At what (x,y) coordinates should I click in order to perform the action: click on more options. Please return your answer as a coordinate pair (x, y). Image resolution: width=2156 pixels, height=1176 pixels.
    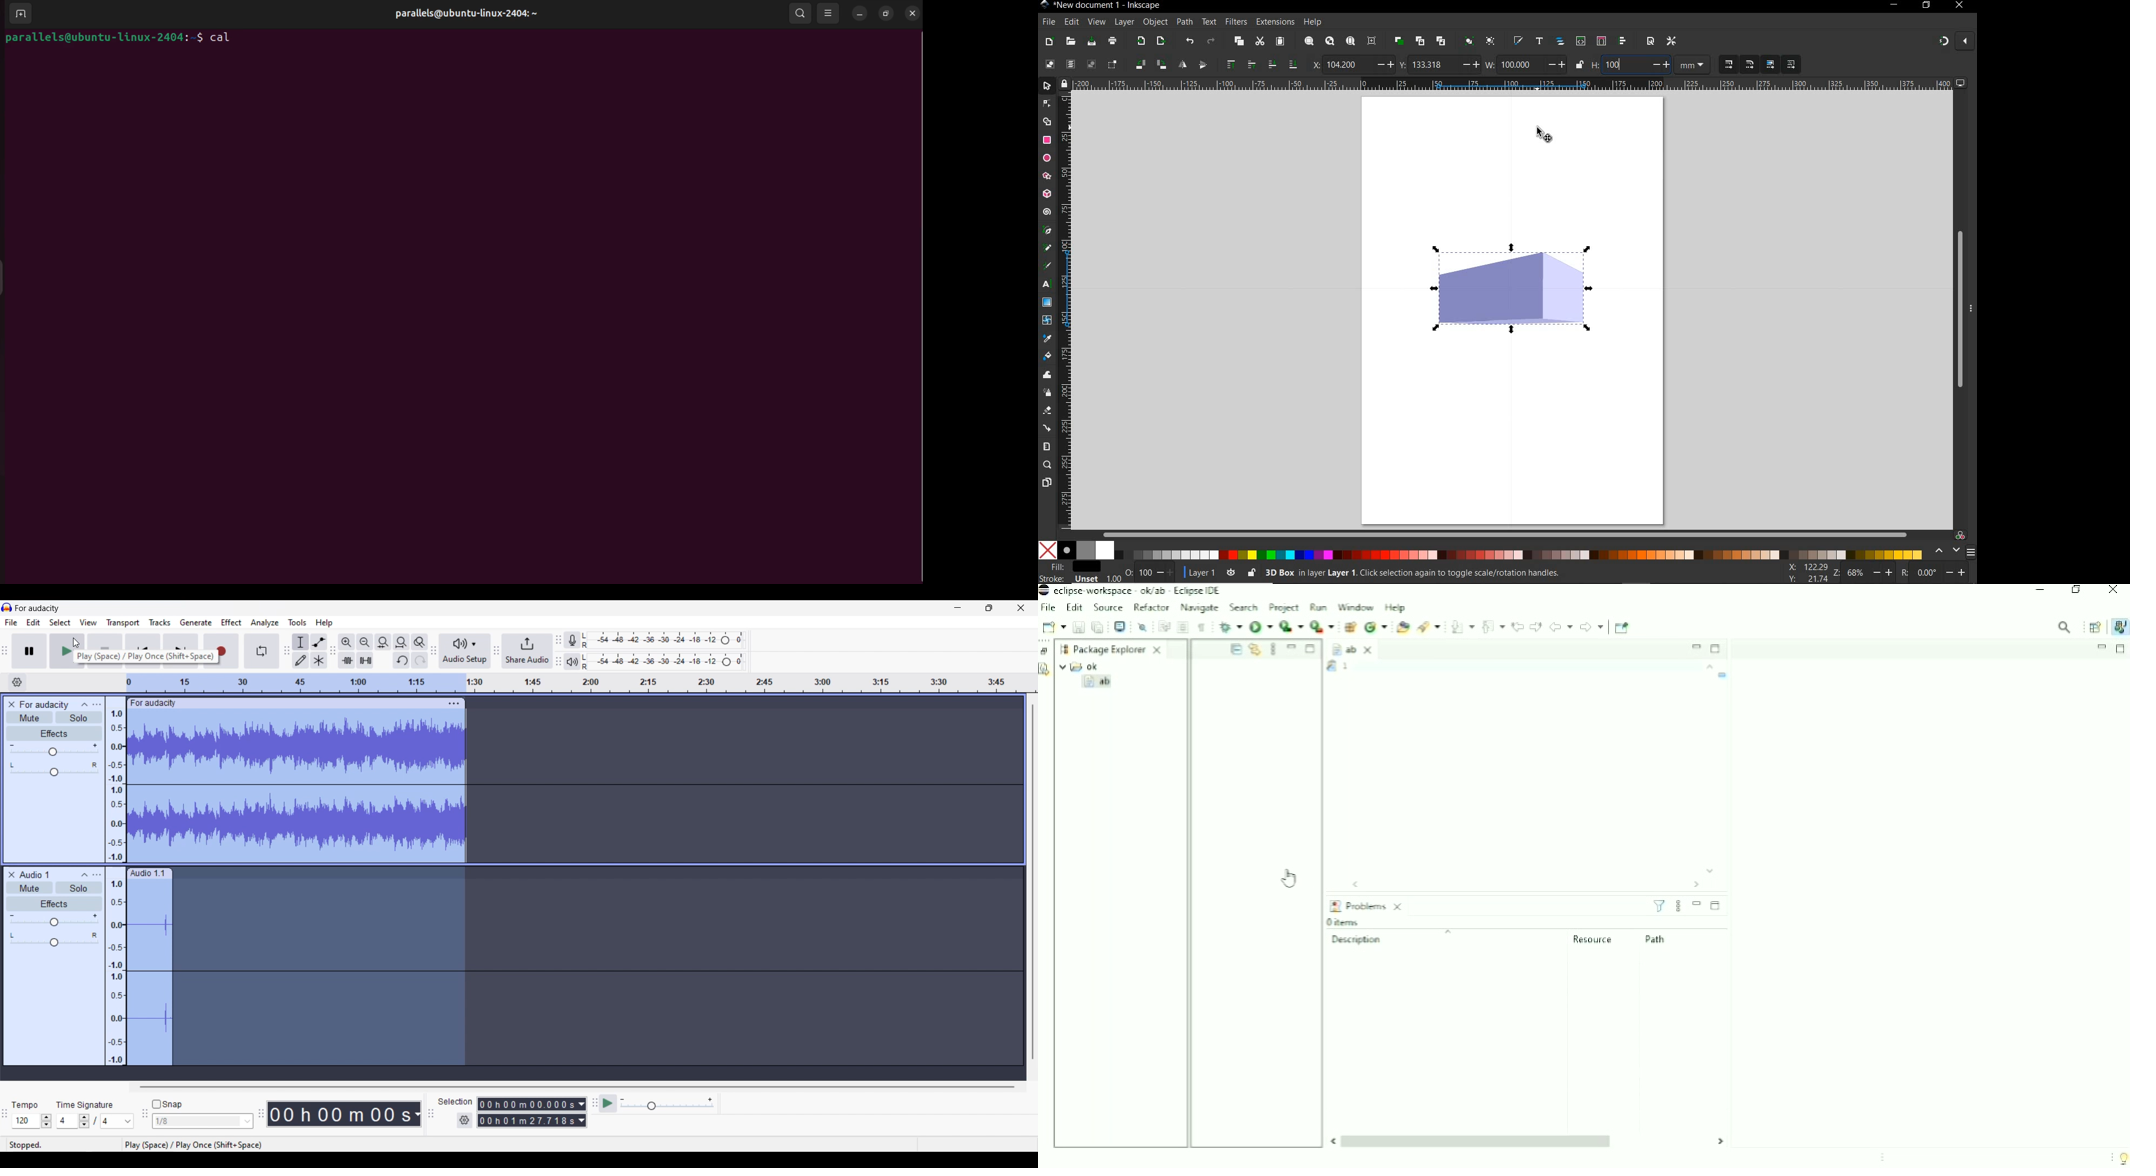
    Looking at the image, I should click on (1972, 308).